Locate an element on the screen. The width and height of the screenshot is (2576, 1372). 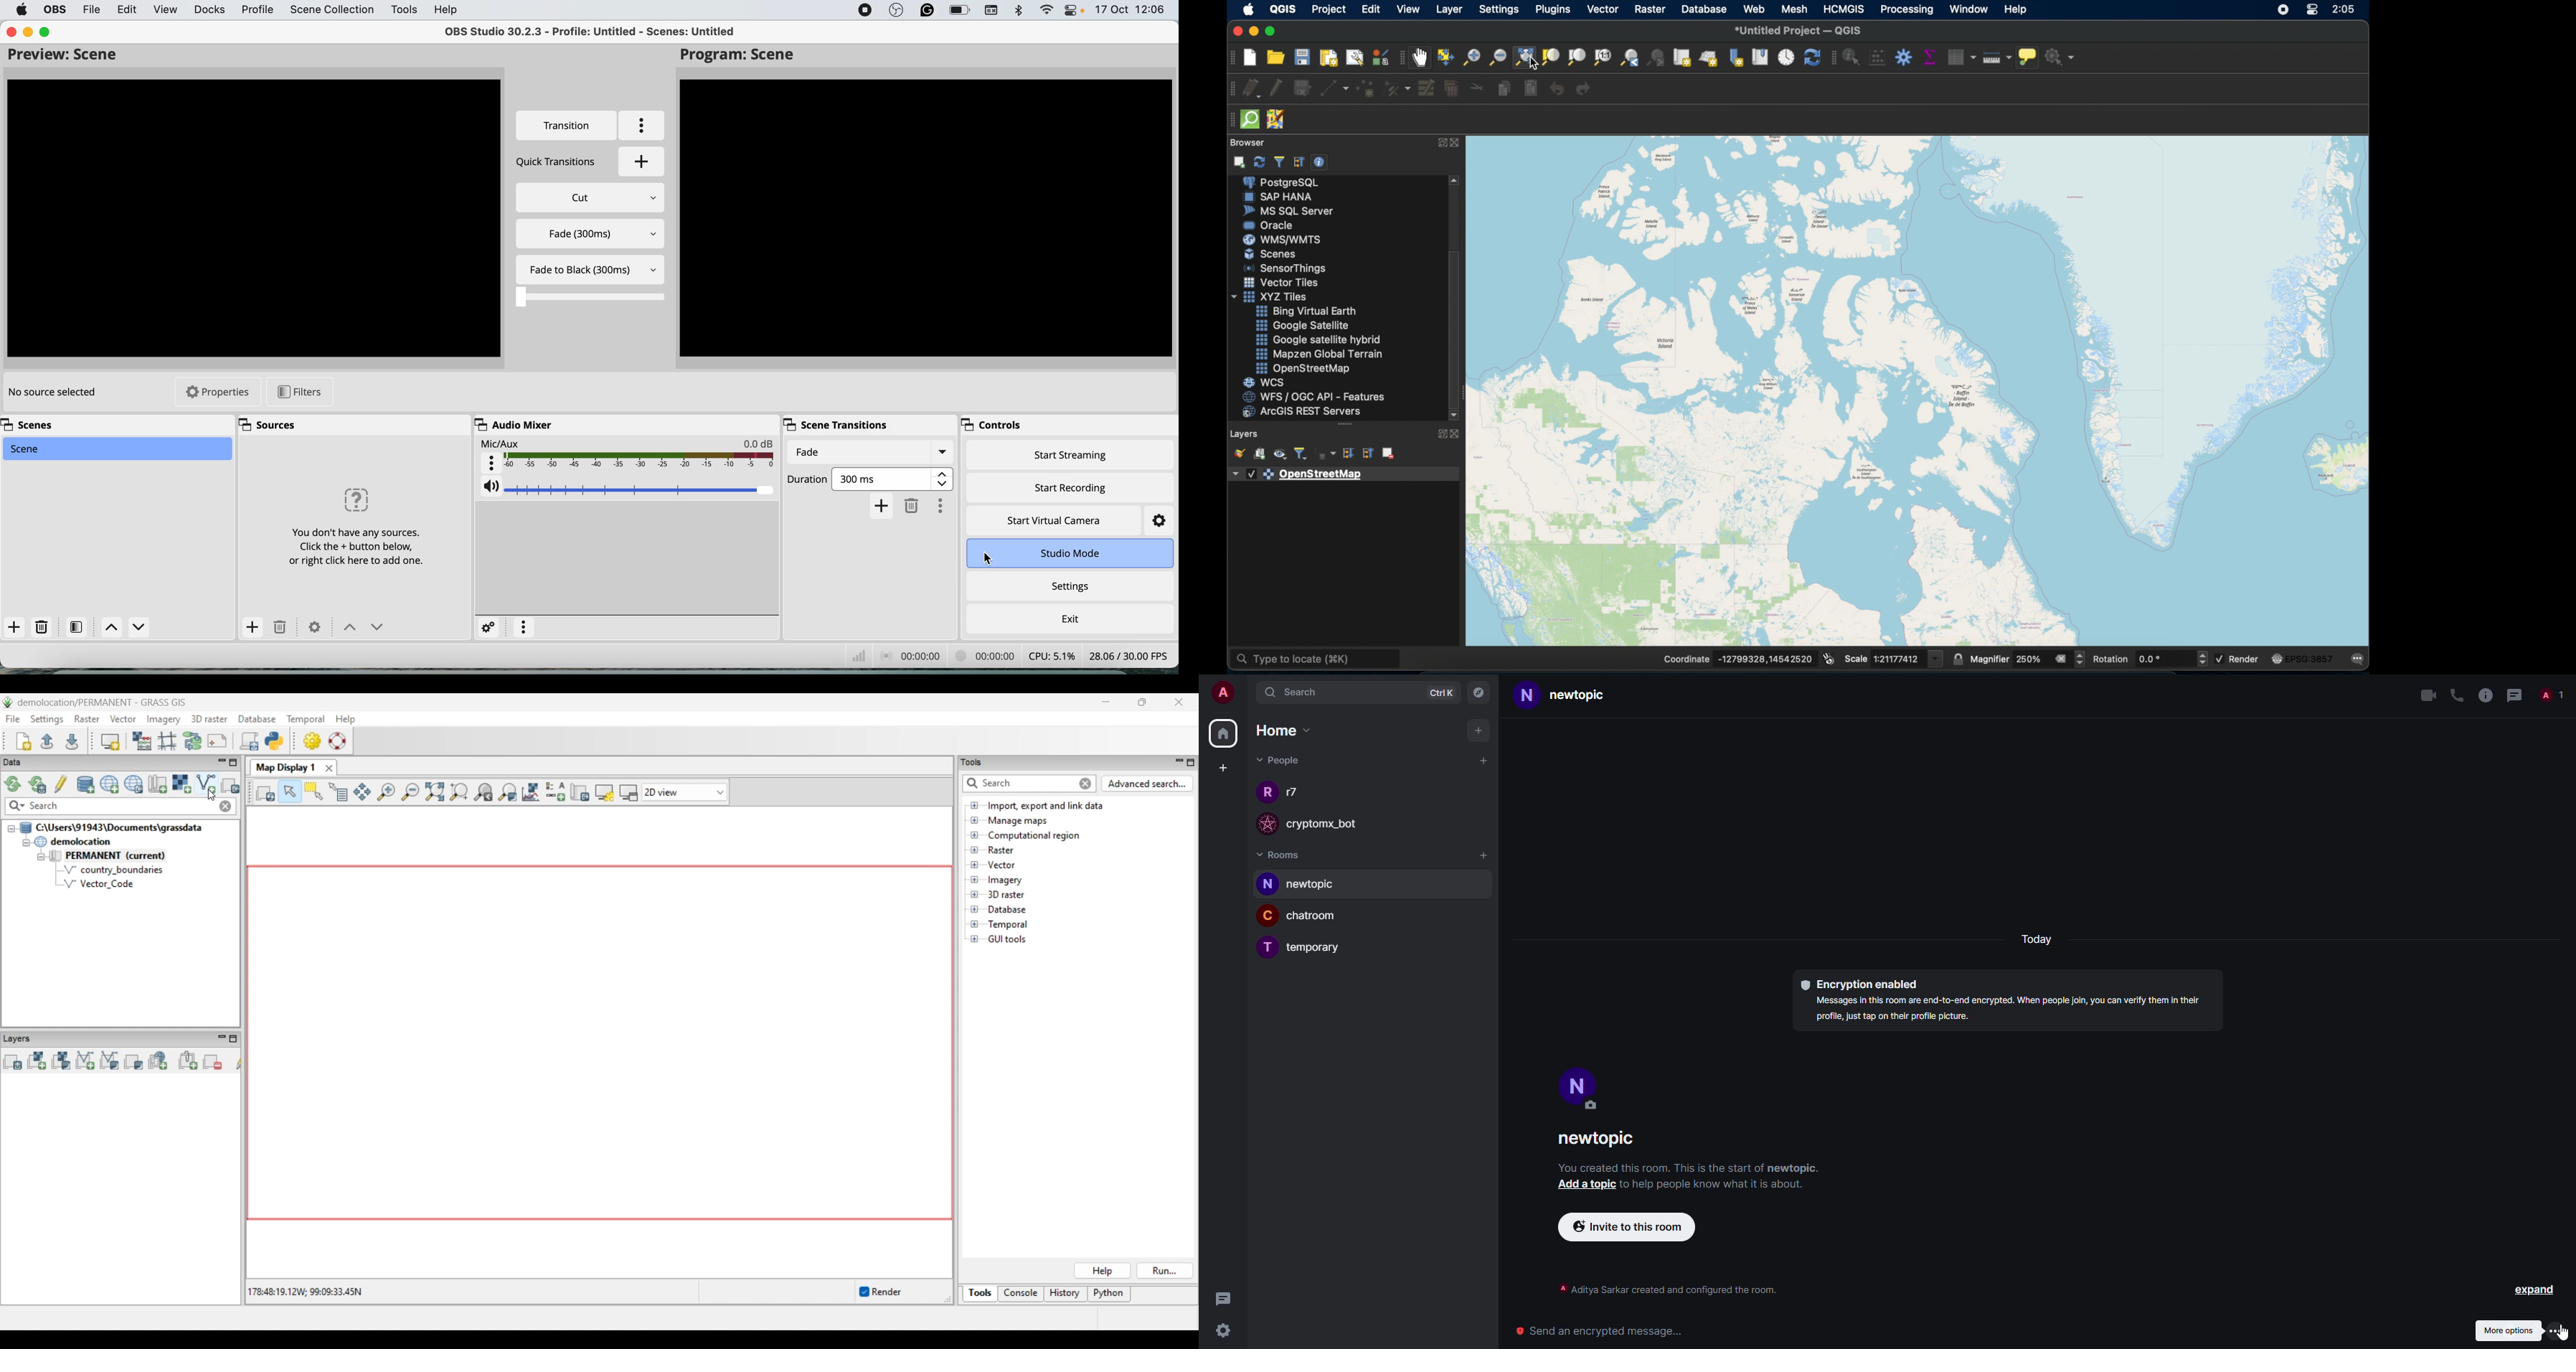
info is located at coordinates (1661, 1288).